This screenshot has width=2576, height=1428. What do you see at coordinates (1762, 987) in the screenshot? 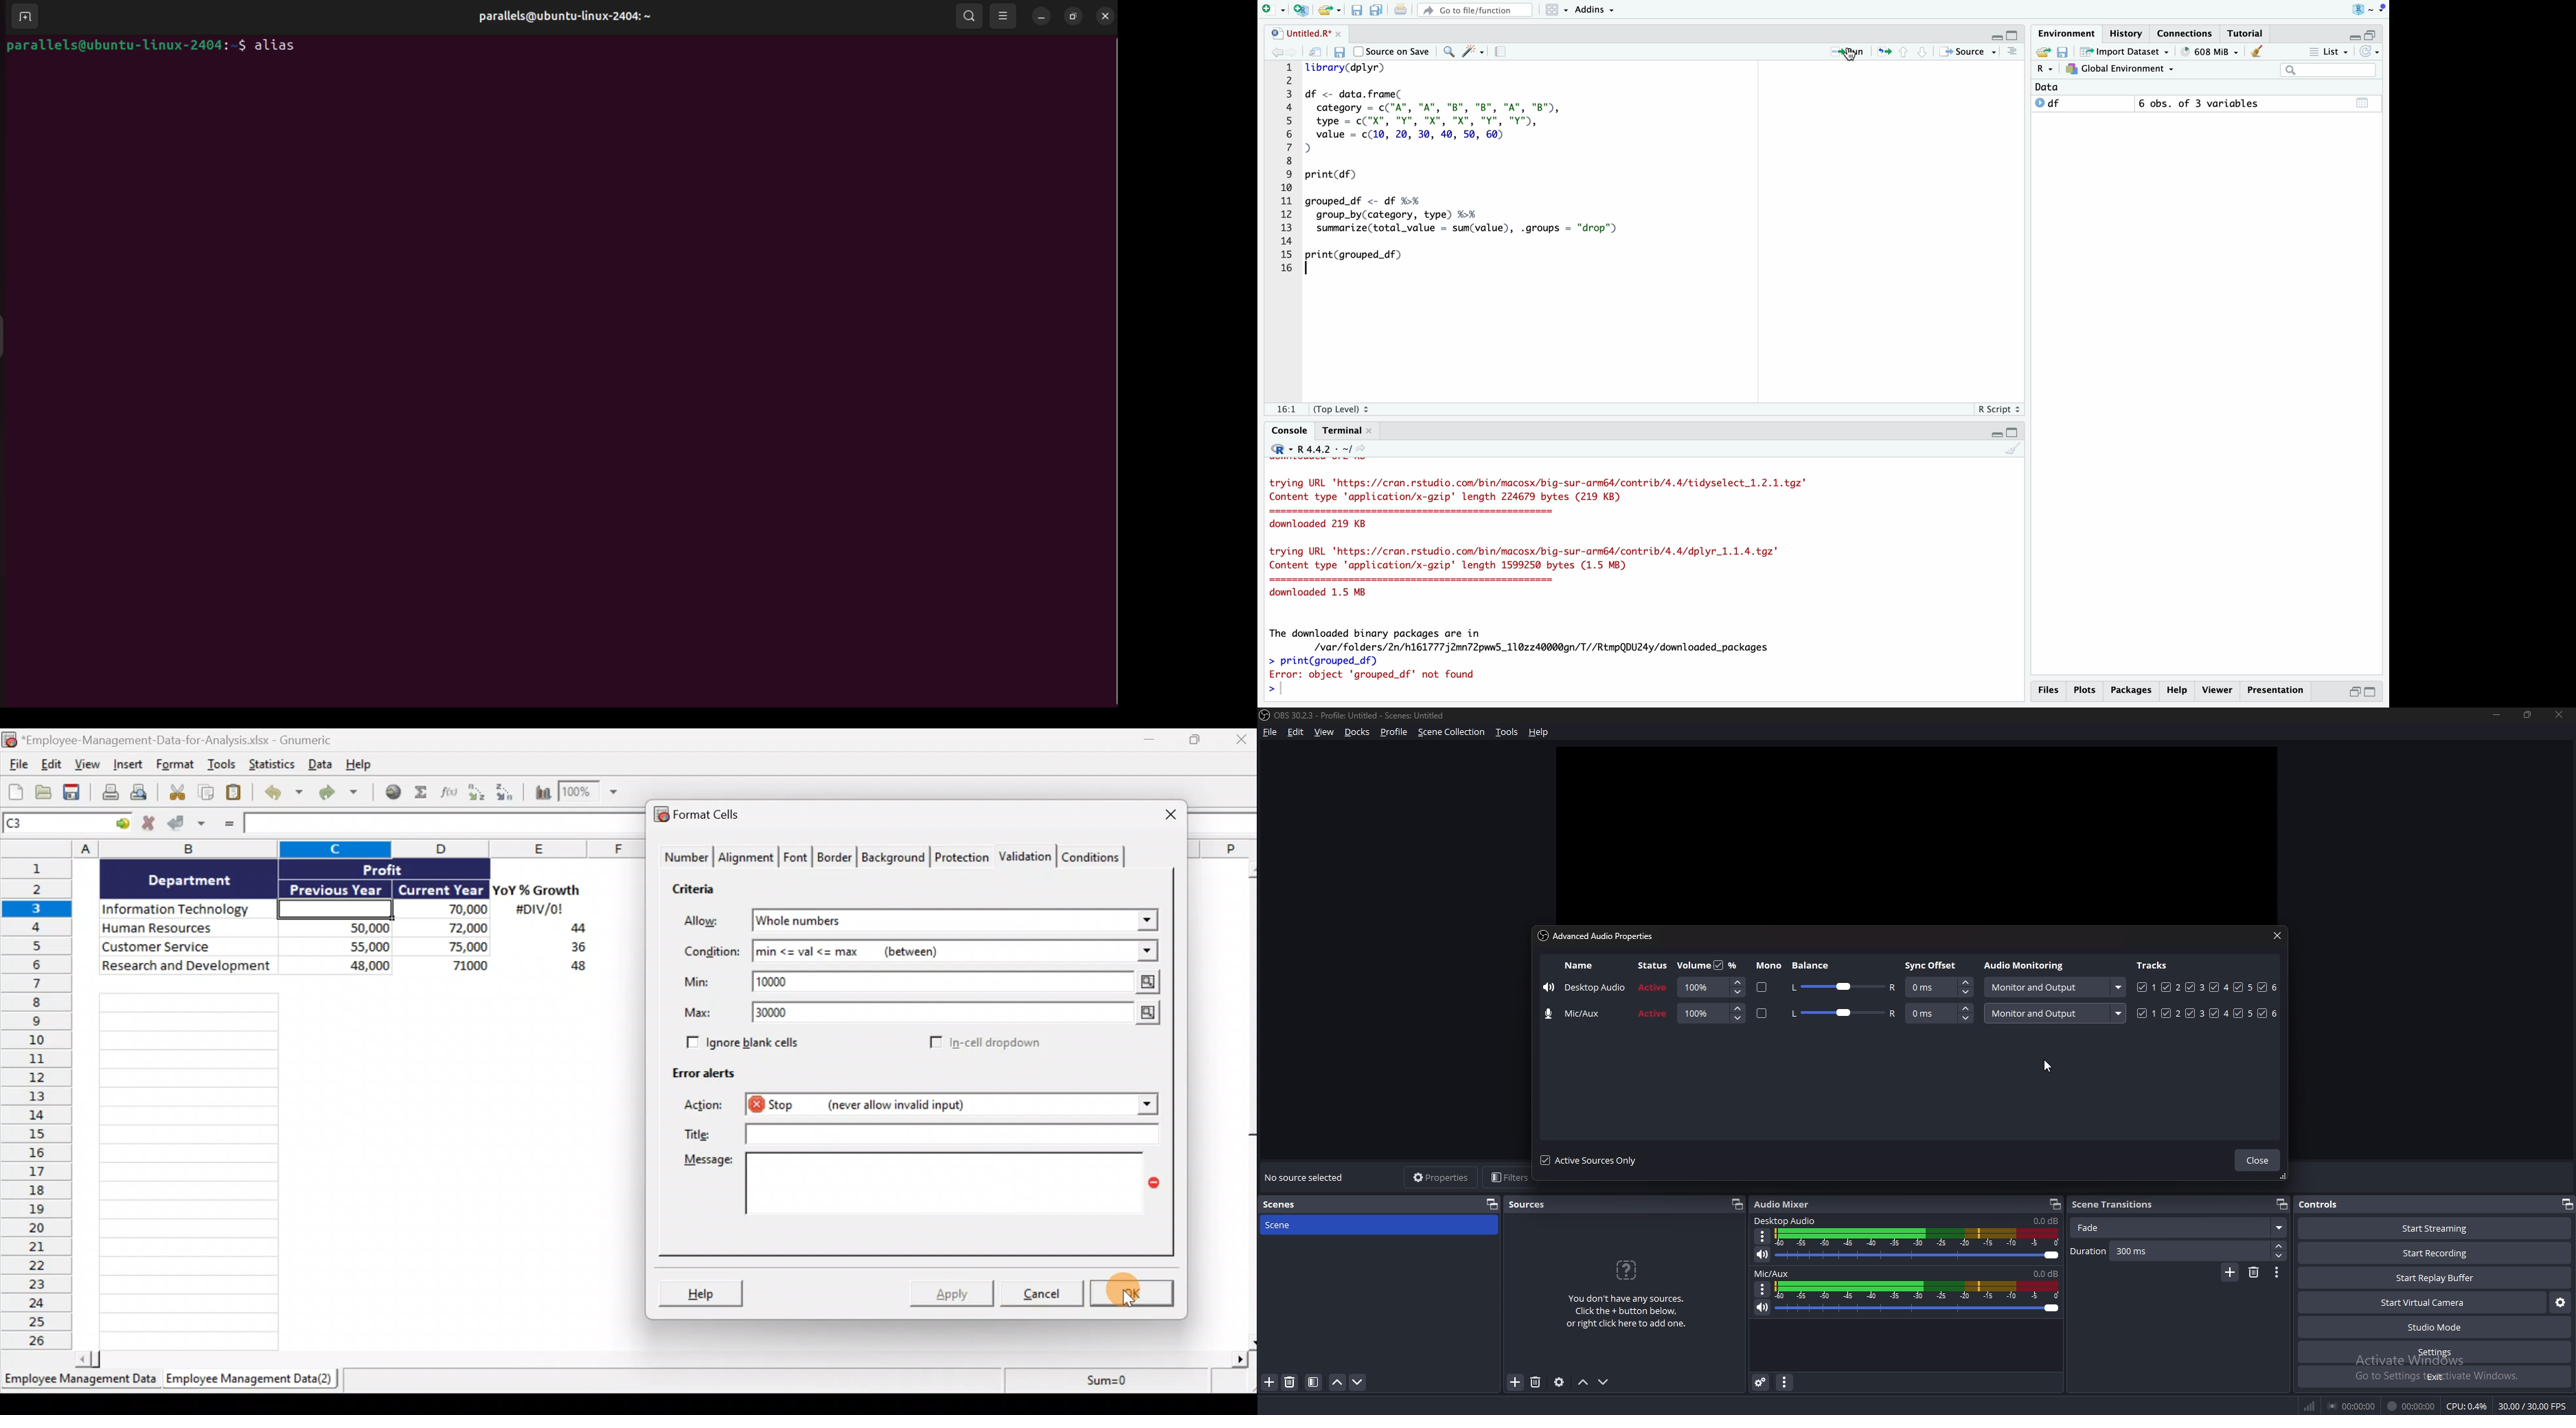
I see `mono` at bounding box center [1762, 987].